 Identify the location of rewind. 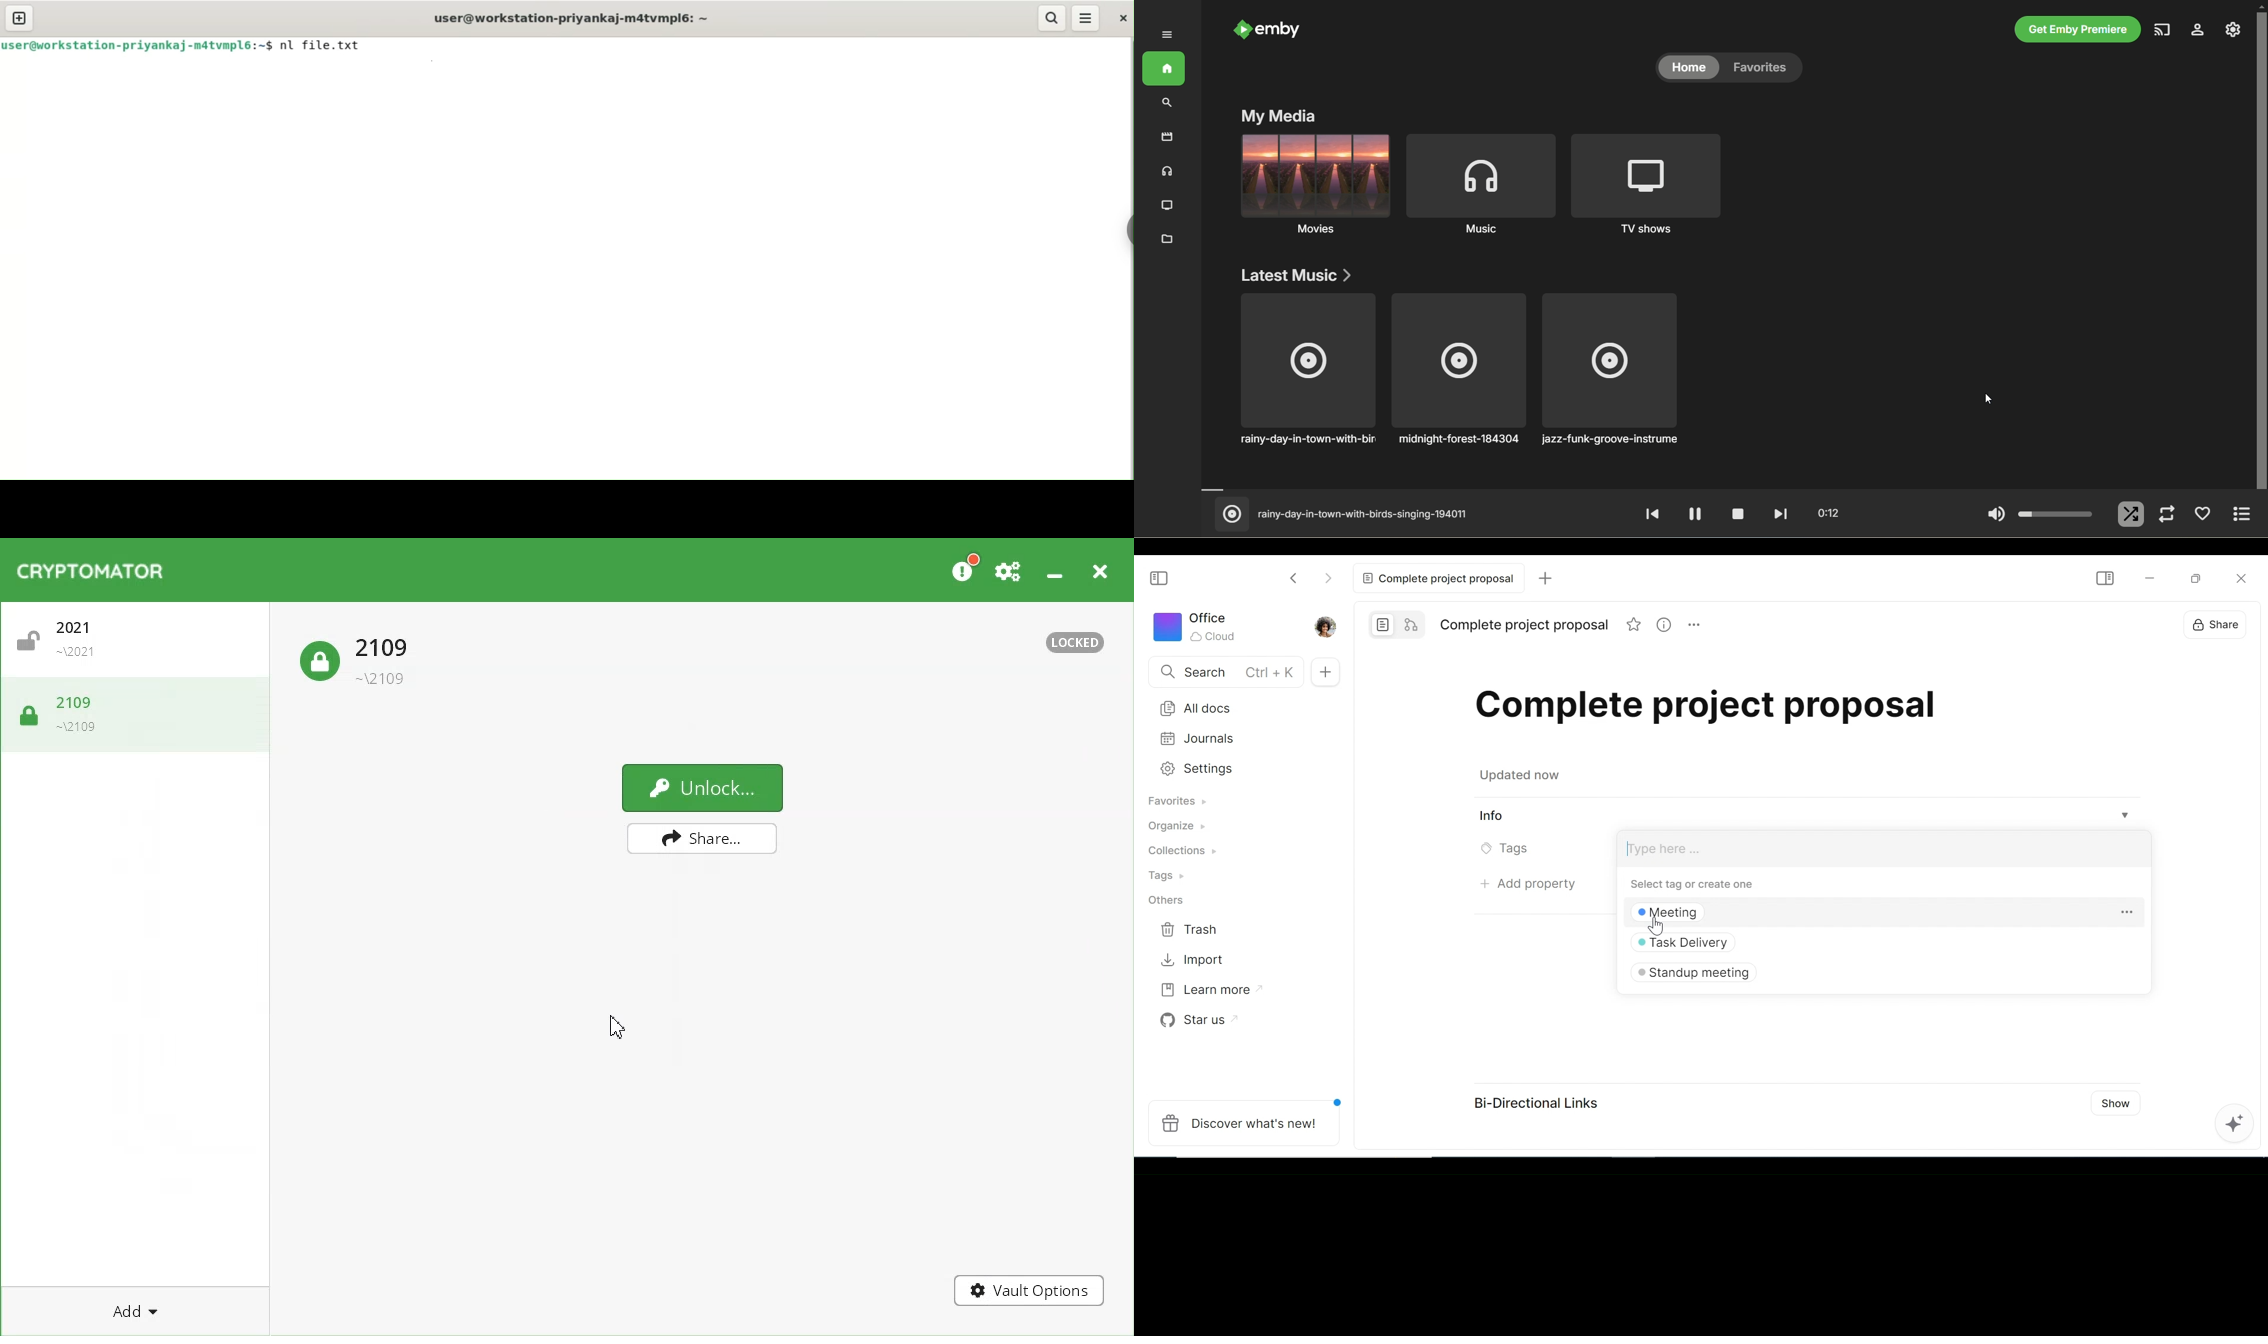
(1652, 514).